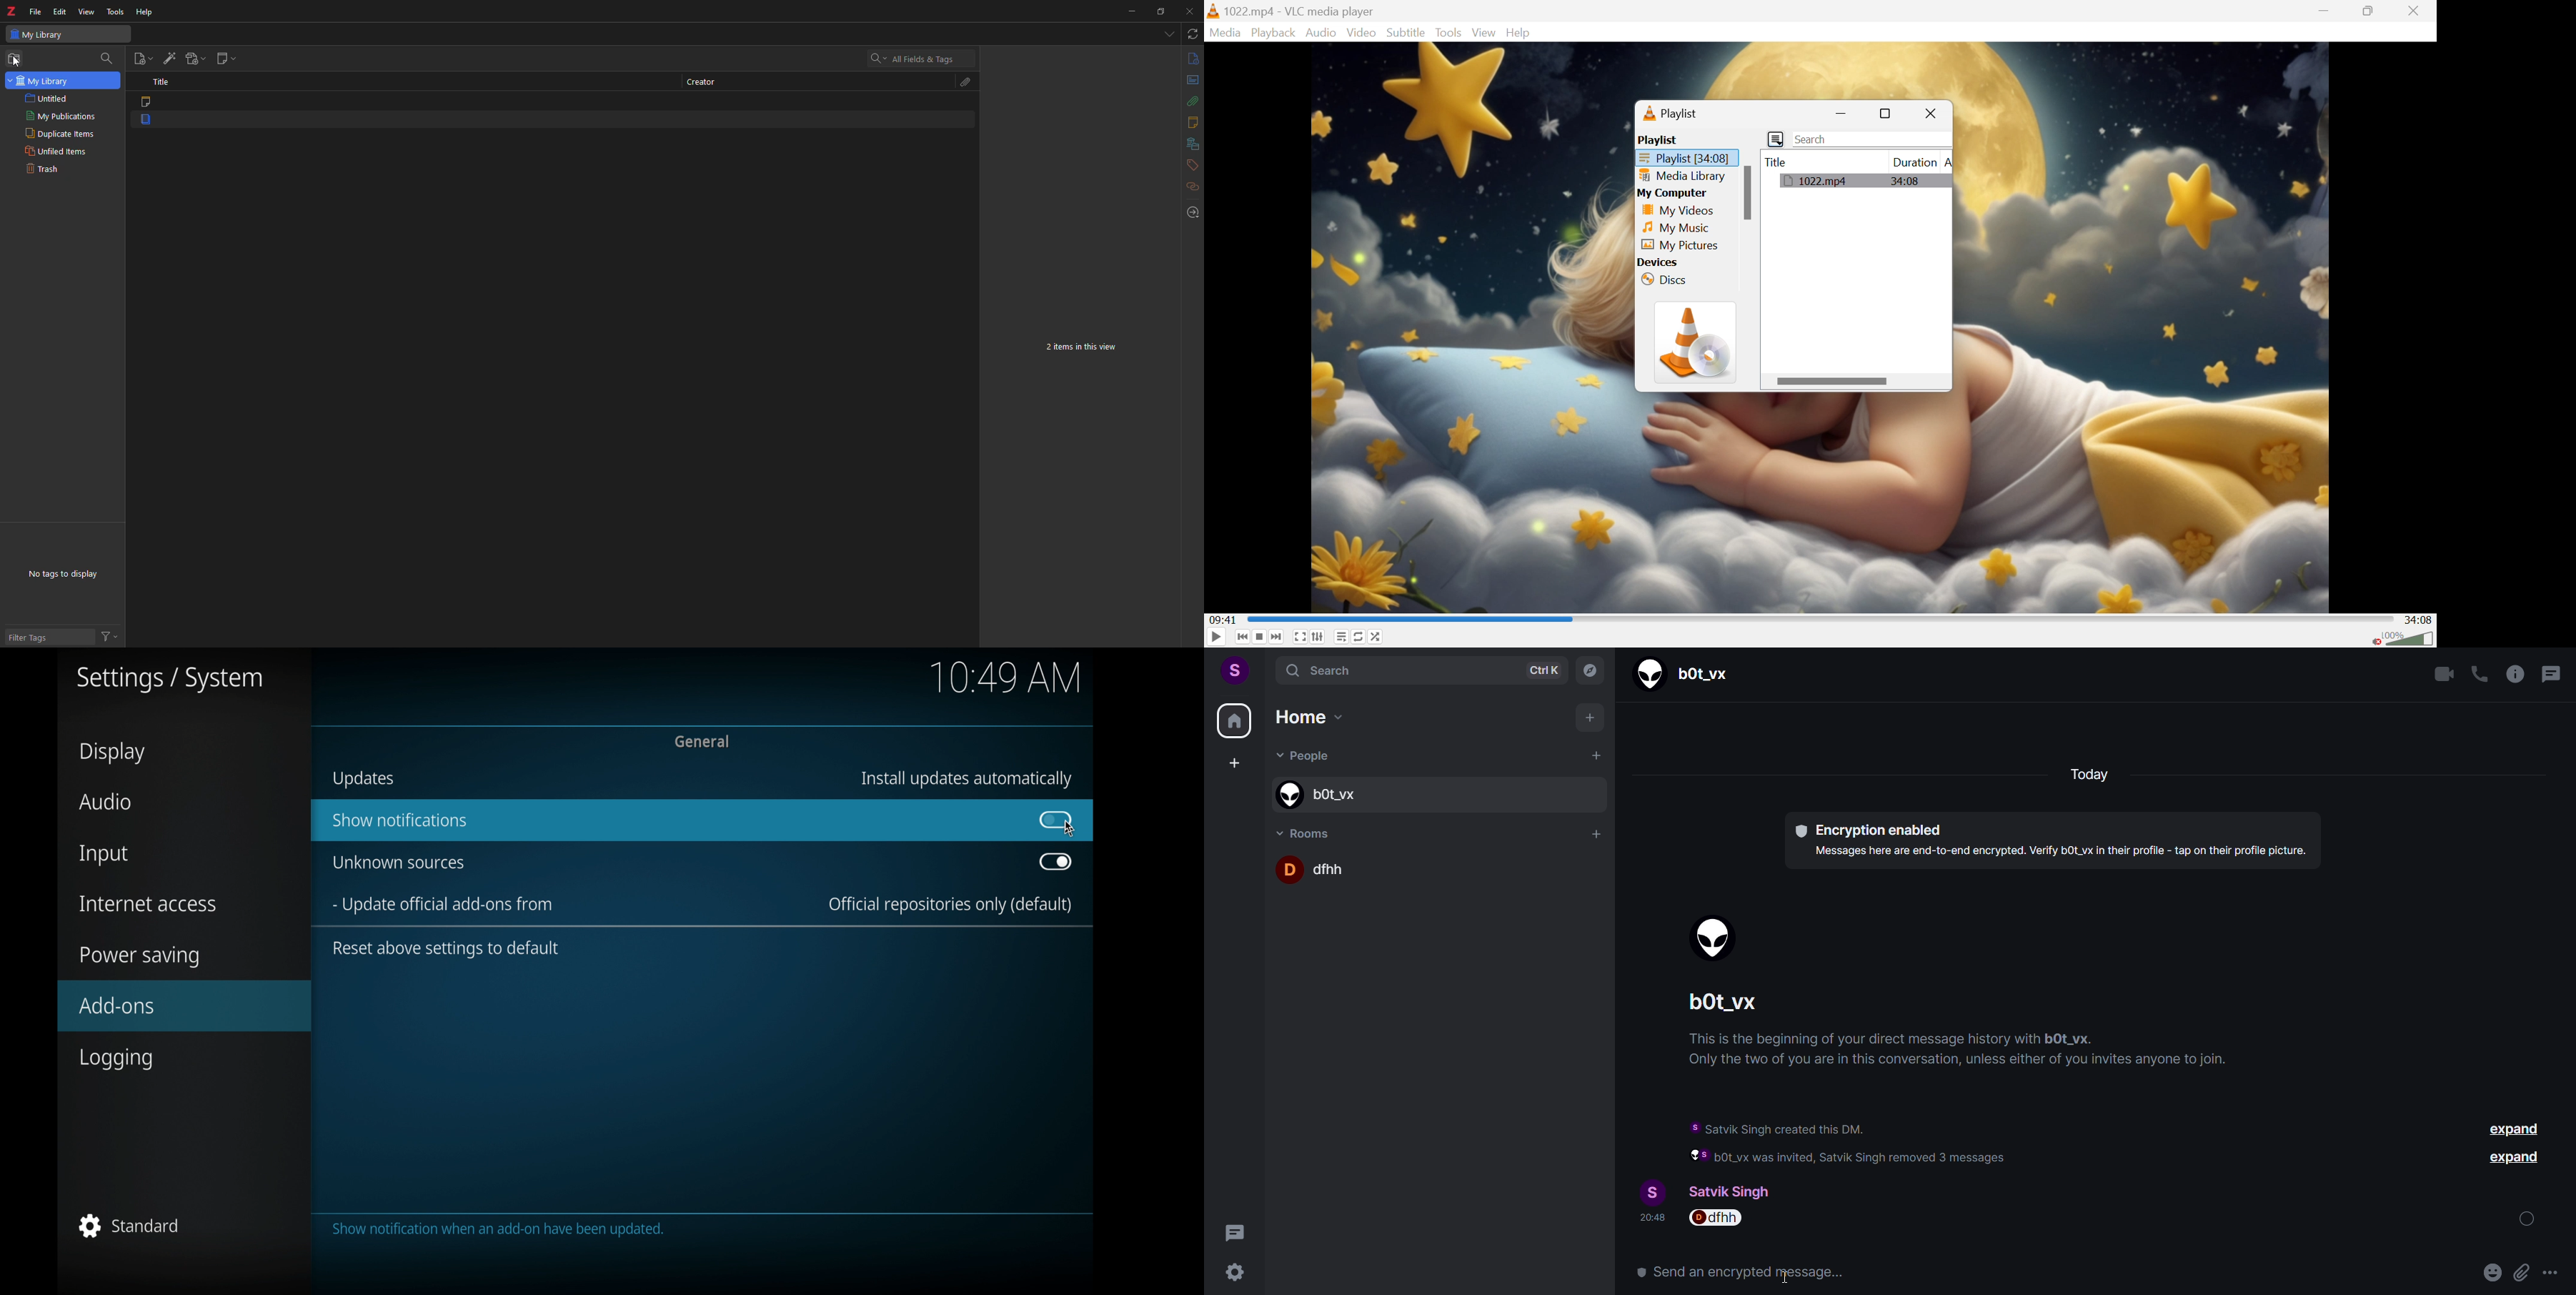 The image size is (2576, 1316). I want to click on settings/system, so click(170, 679).